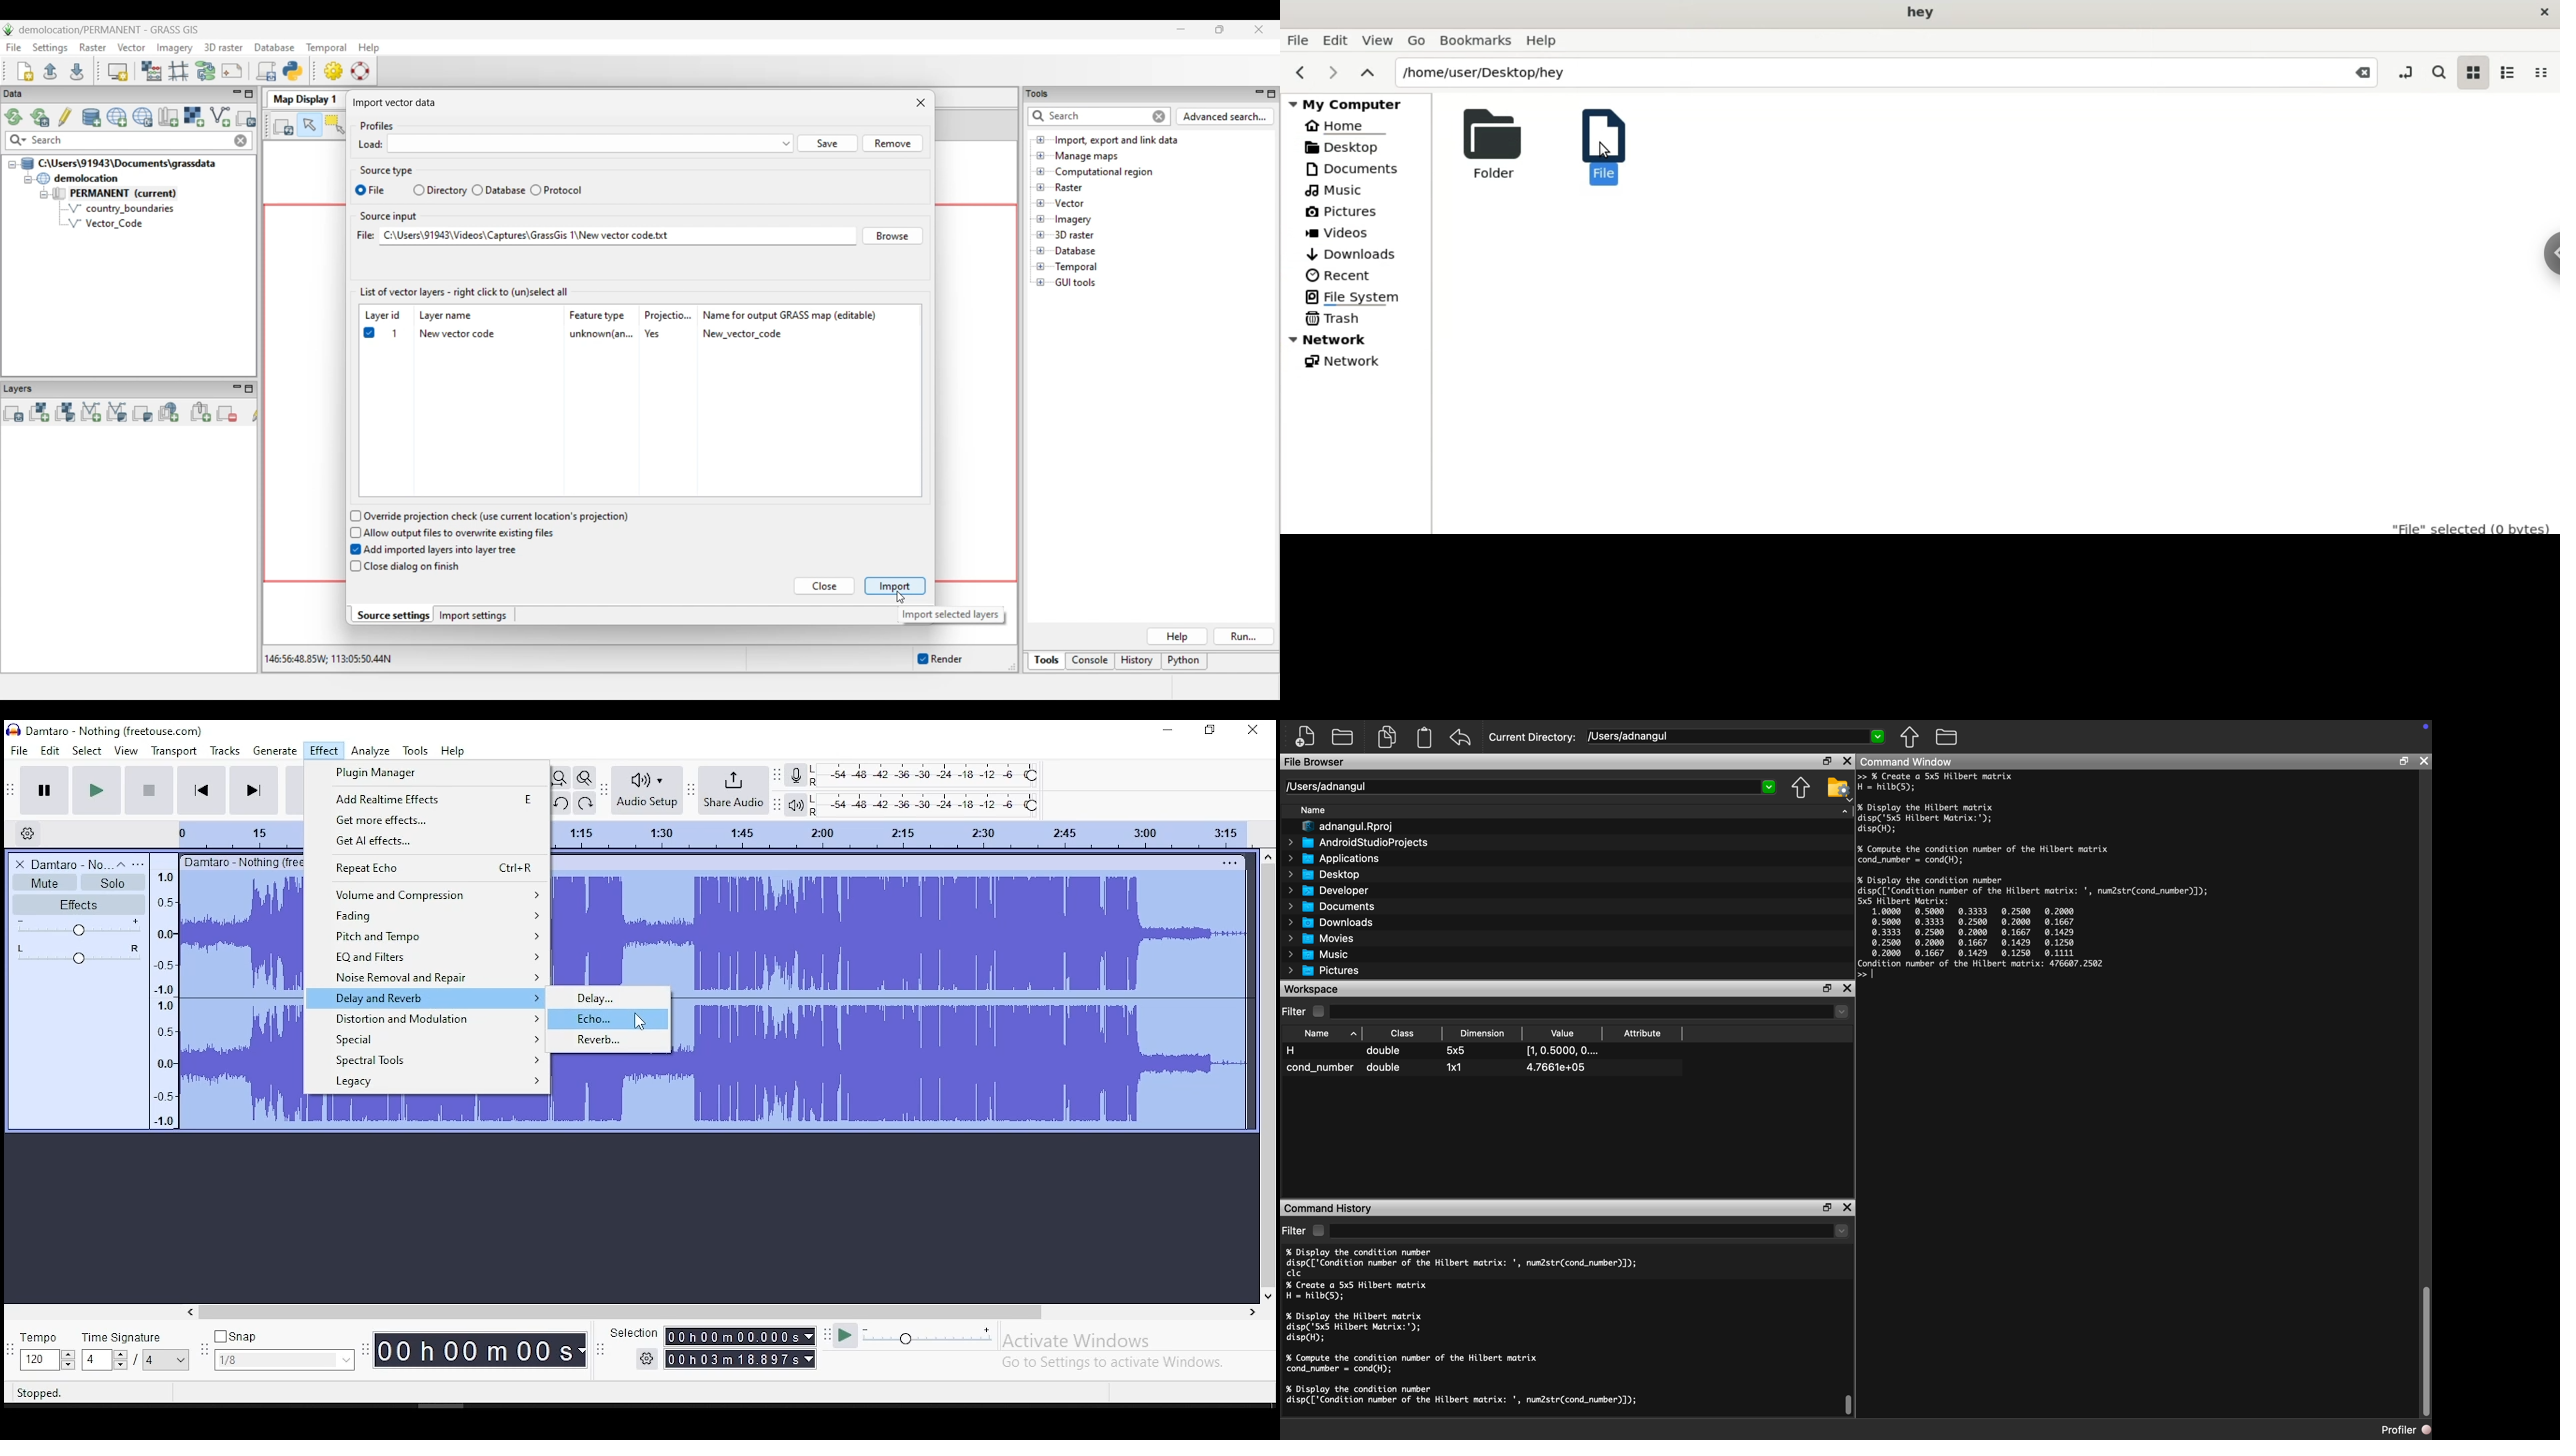 The image size is (2576, 1456). I want to click on videos, so click(1341, 232).